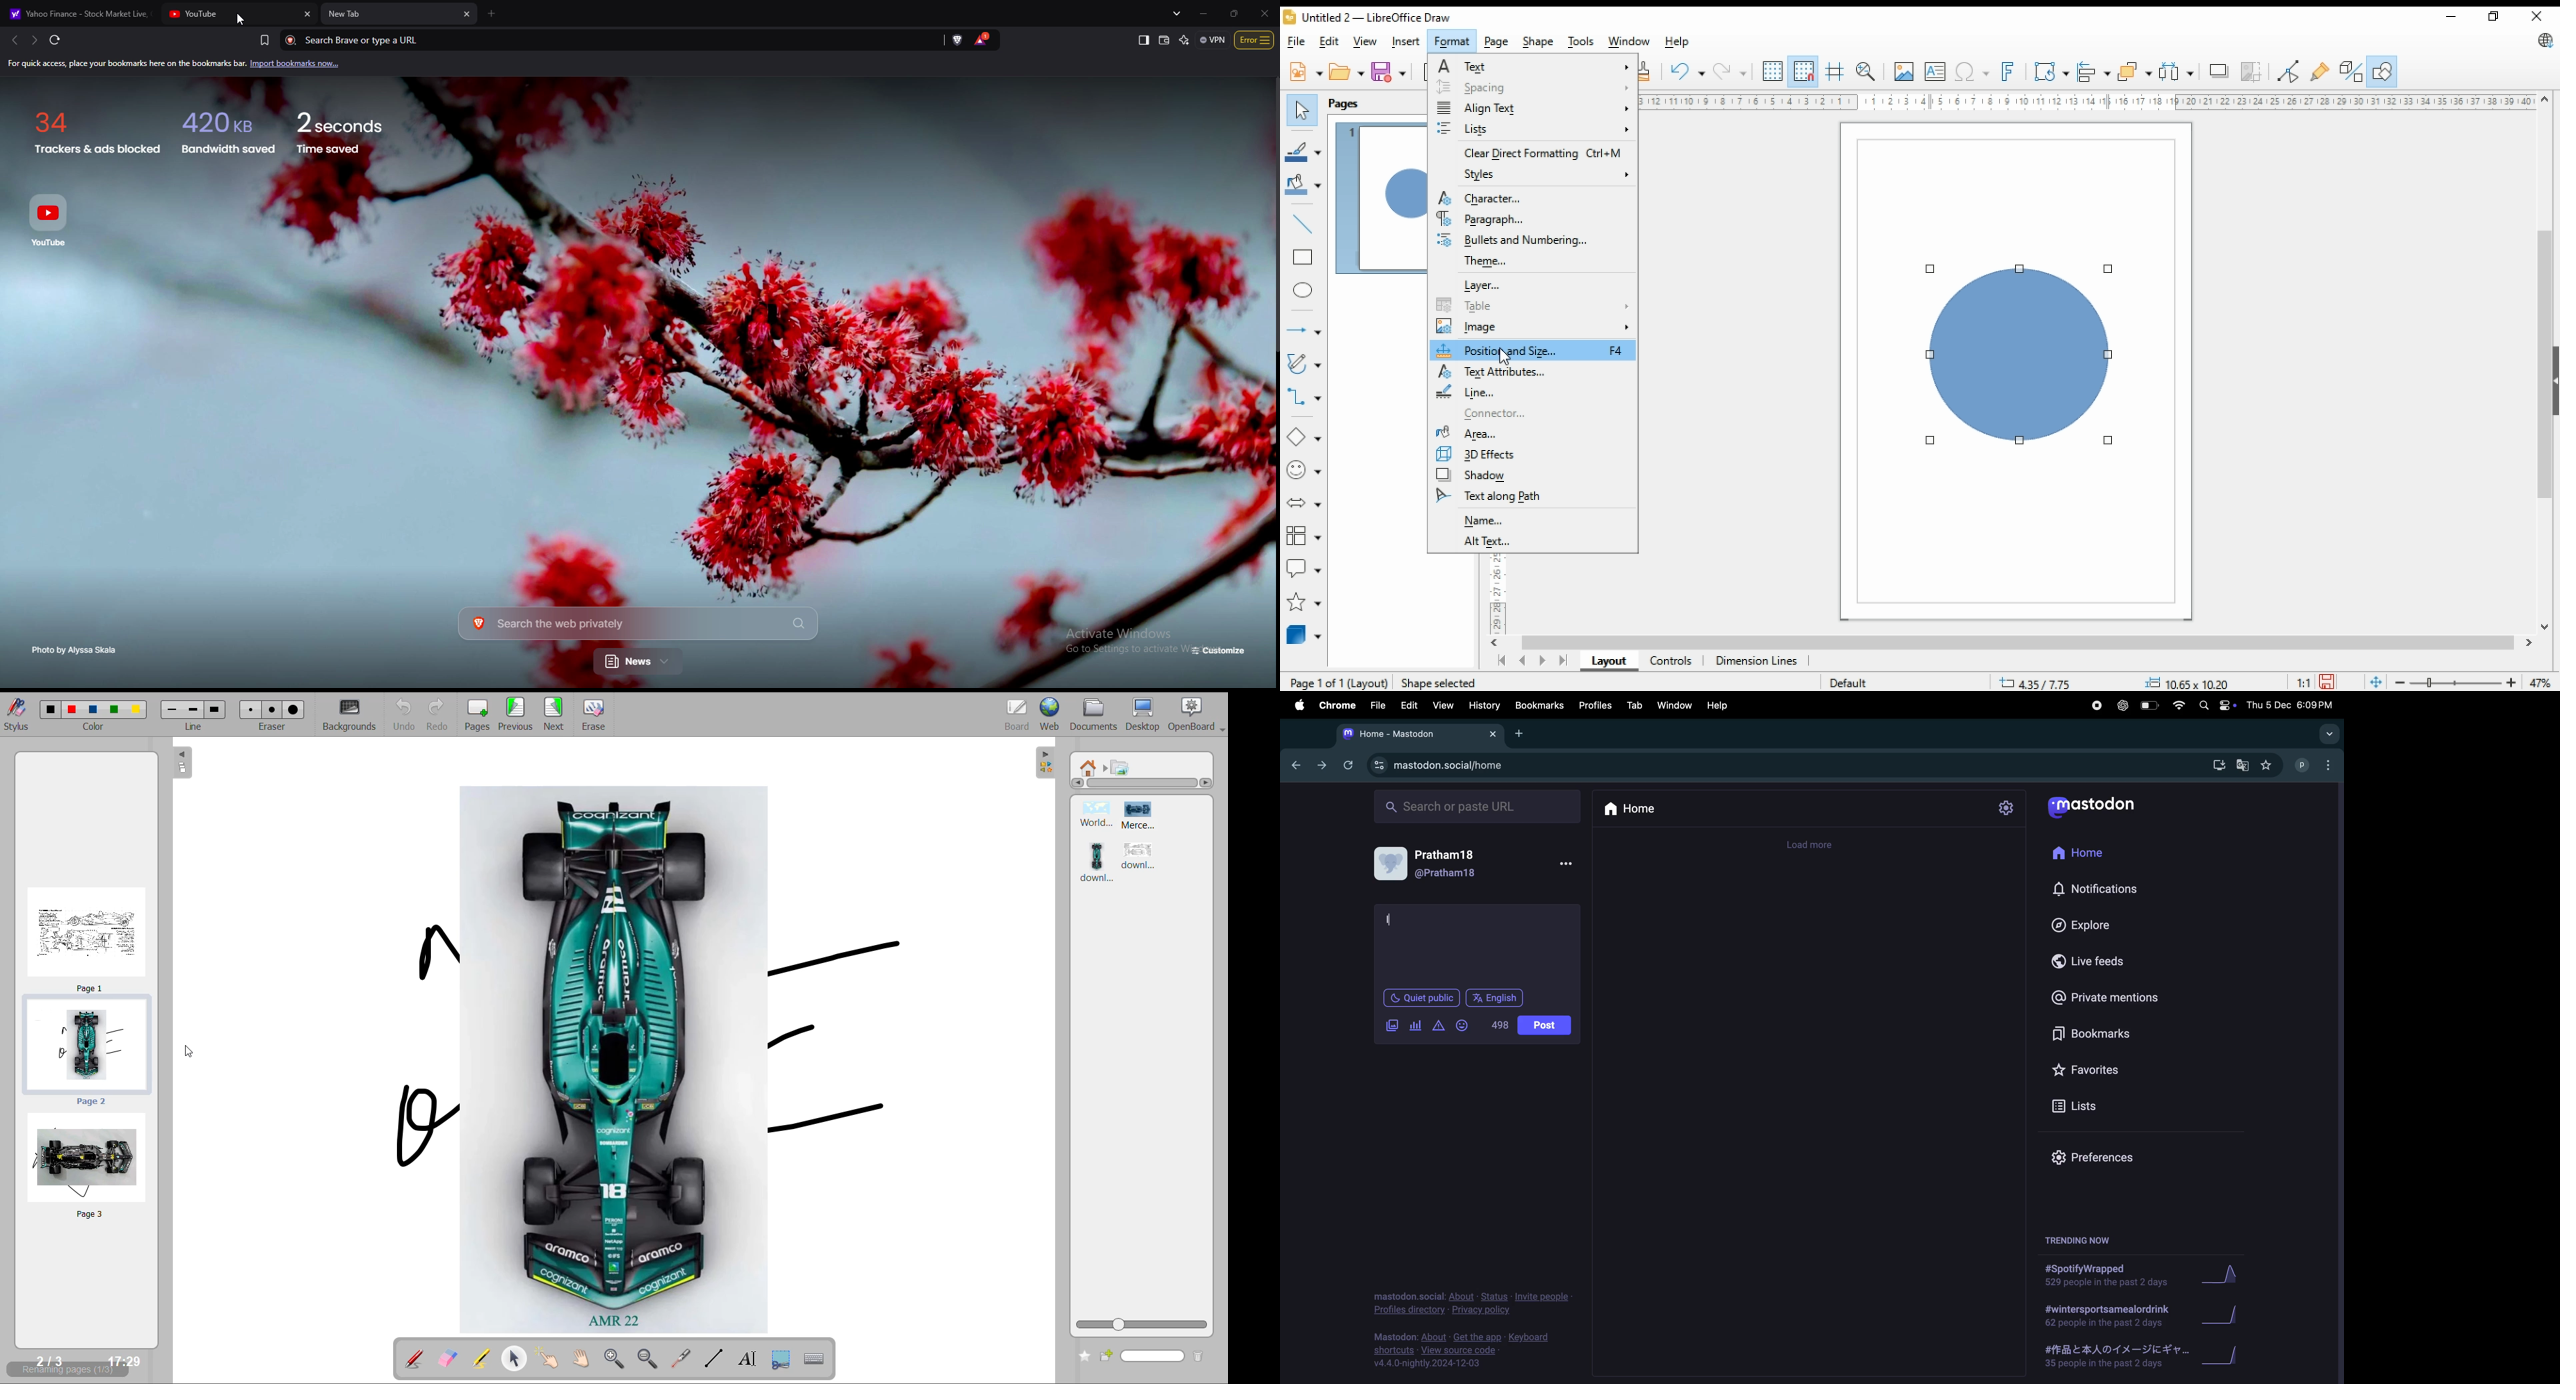  Describe the element at coordinates (2149, 706) in the screenshot. I see `battery` at that location.